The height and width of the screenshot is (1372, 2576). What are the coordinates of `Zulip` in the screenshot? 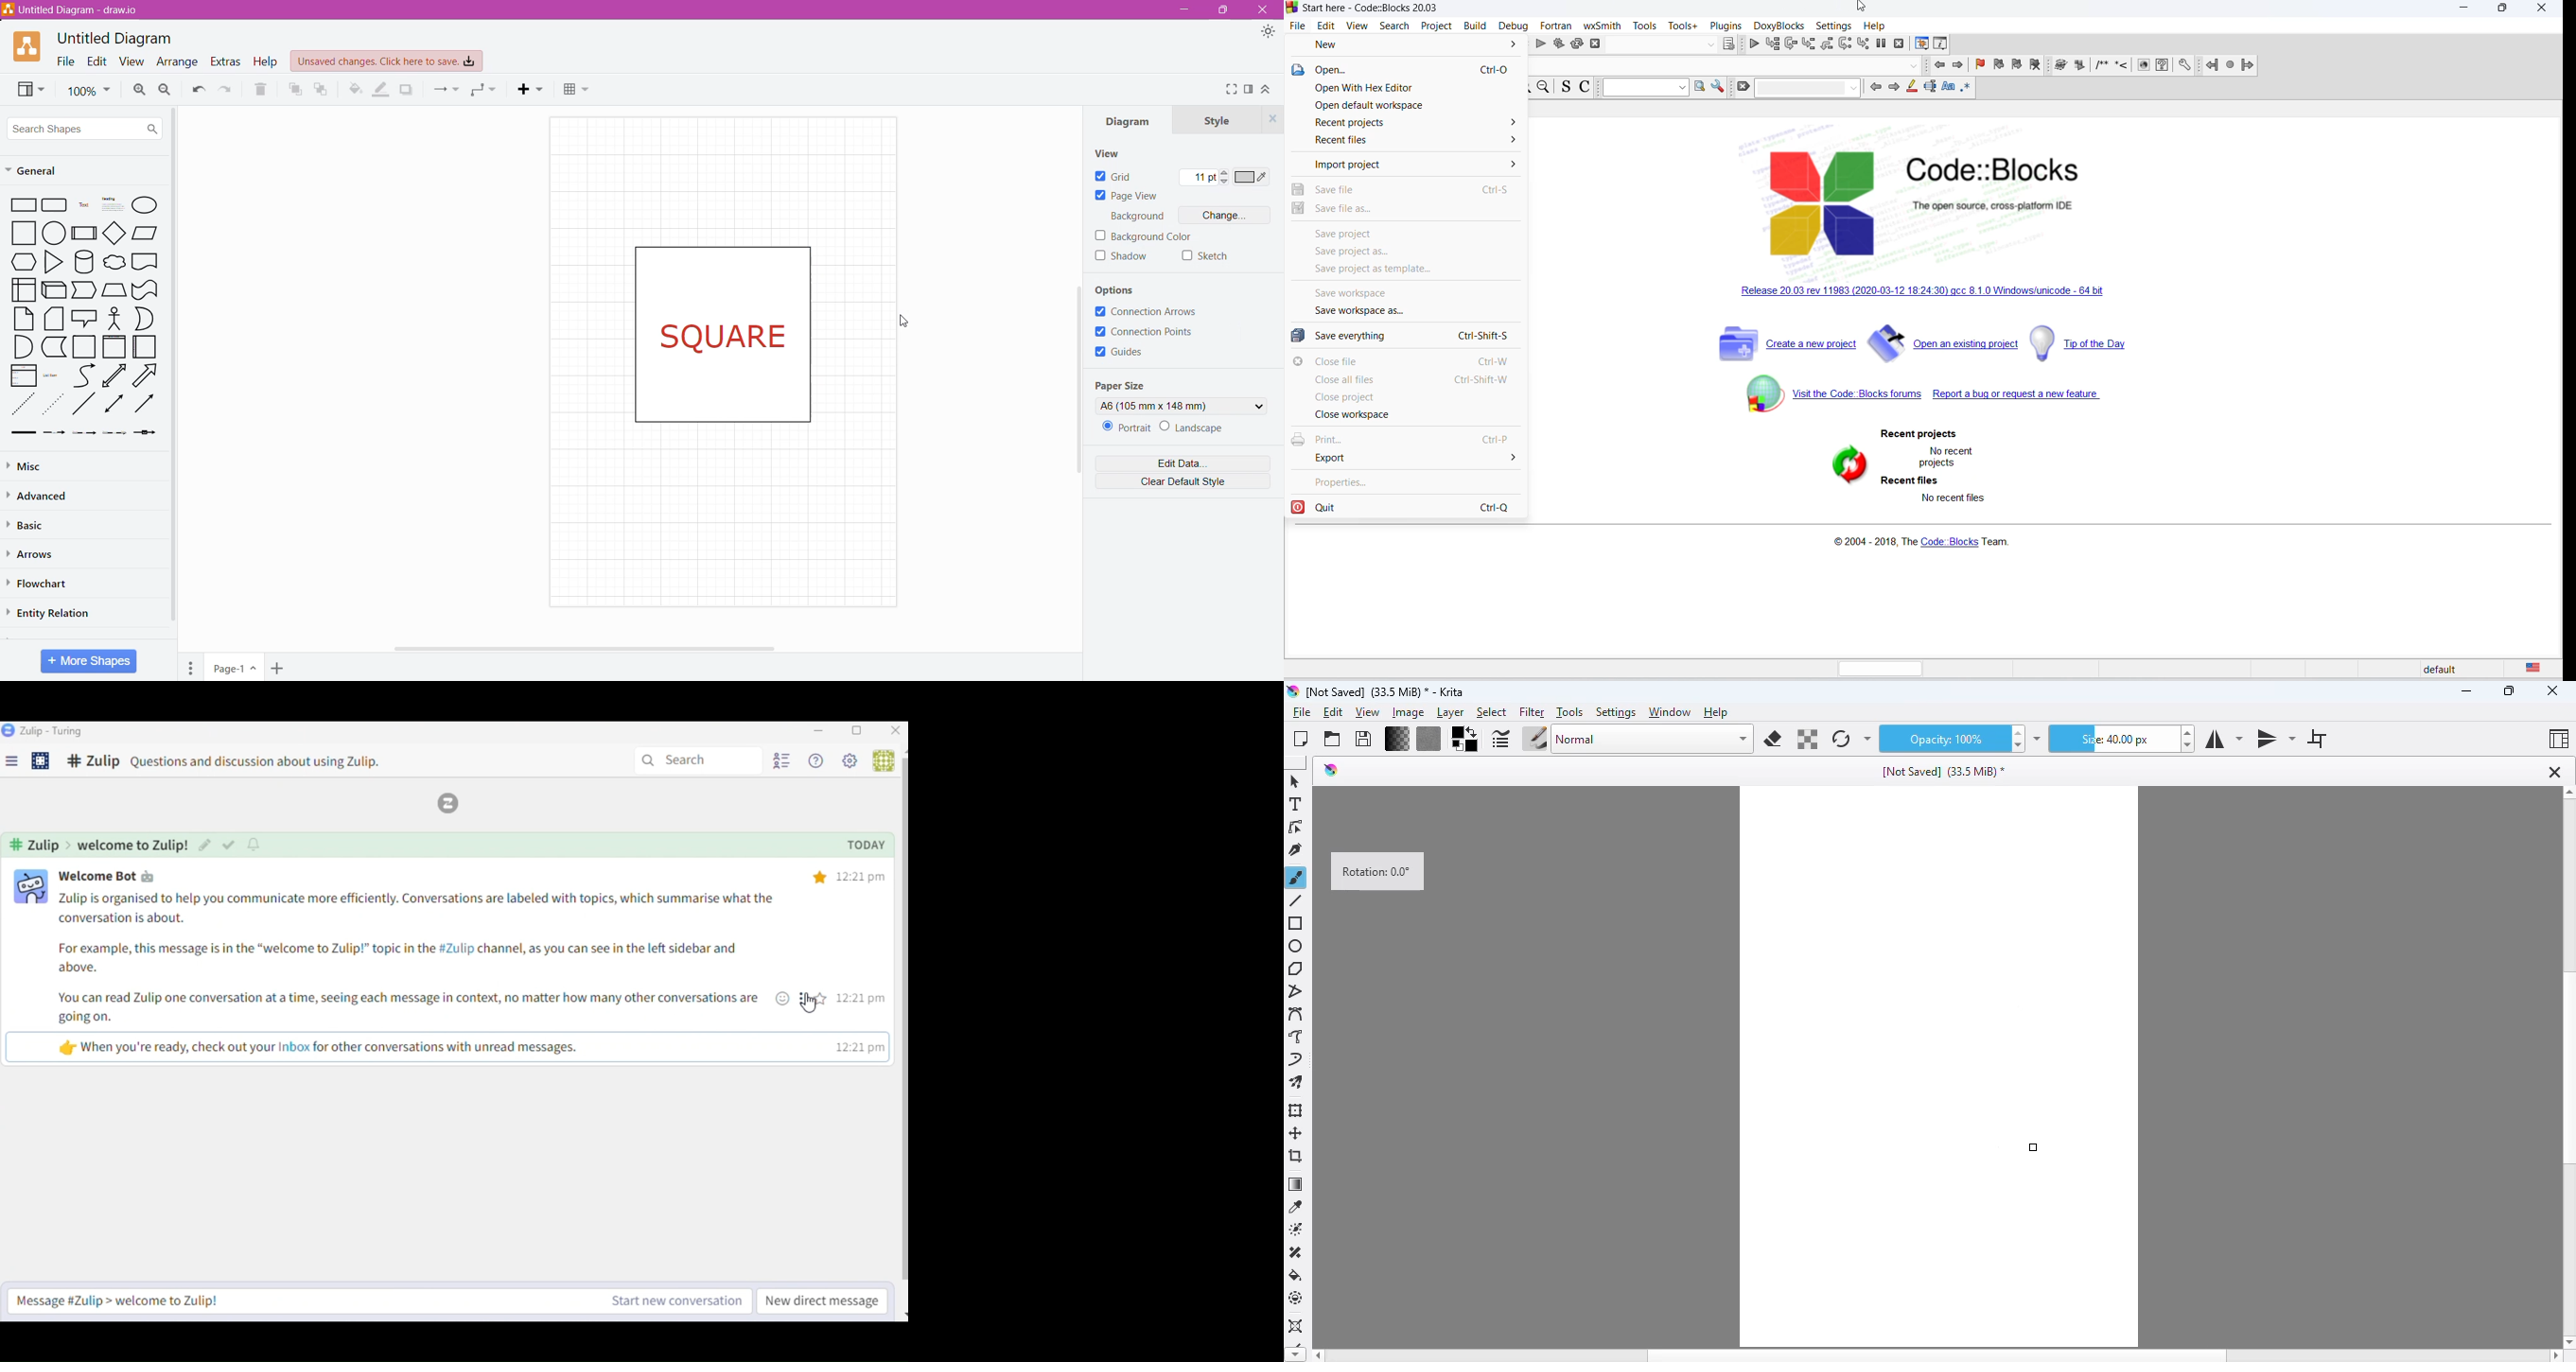 It's located at (43, 731).